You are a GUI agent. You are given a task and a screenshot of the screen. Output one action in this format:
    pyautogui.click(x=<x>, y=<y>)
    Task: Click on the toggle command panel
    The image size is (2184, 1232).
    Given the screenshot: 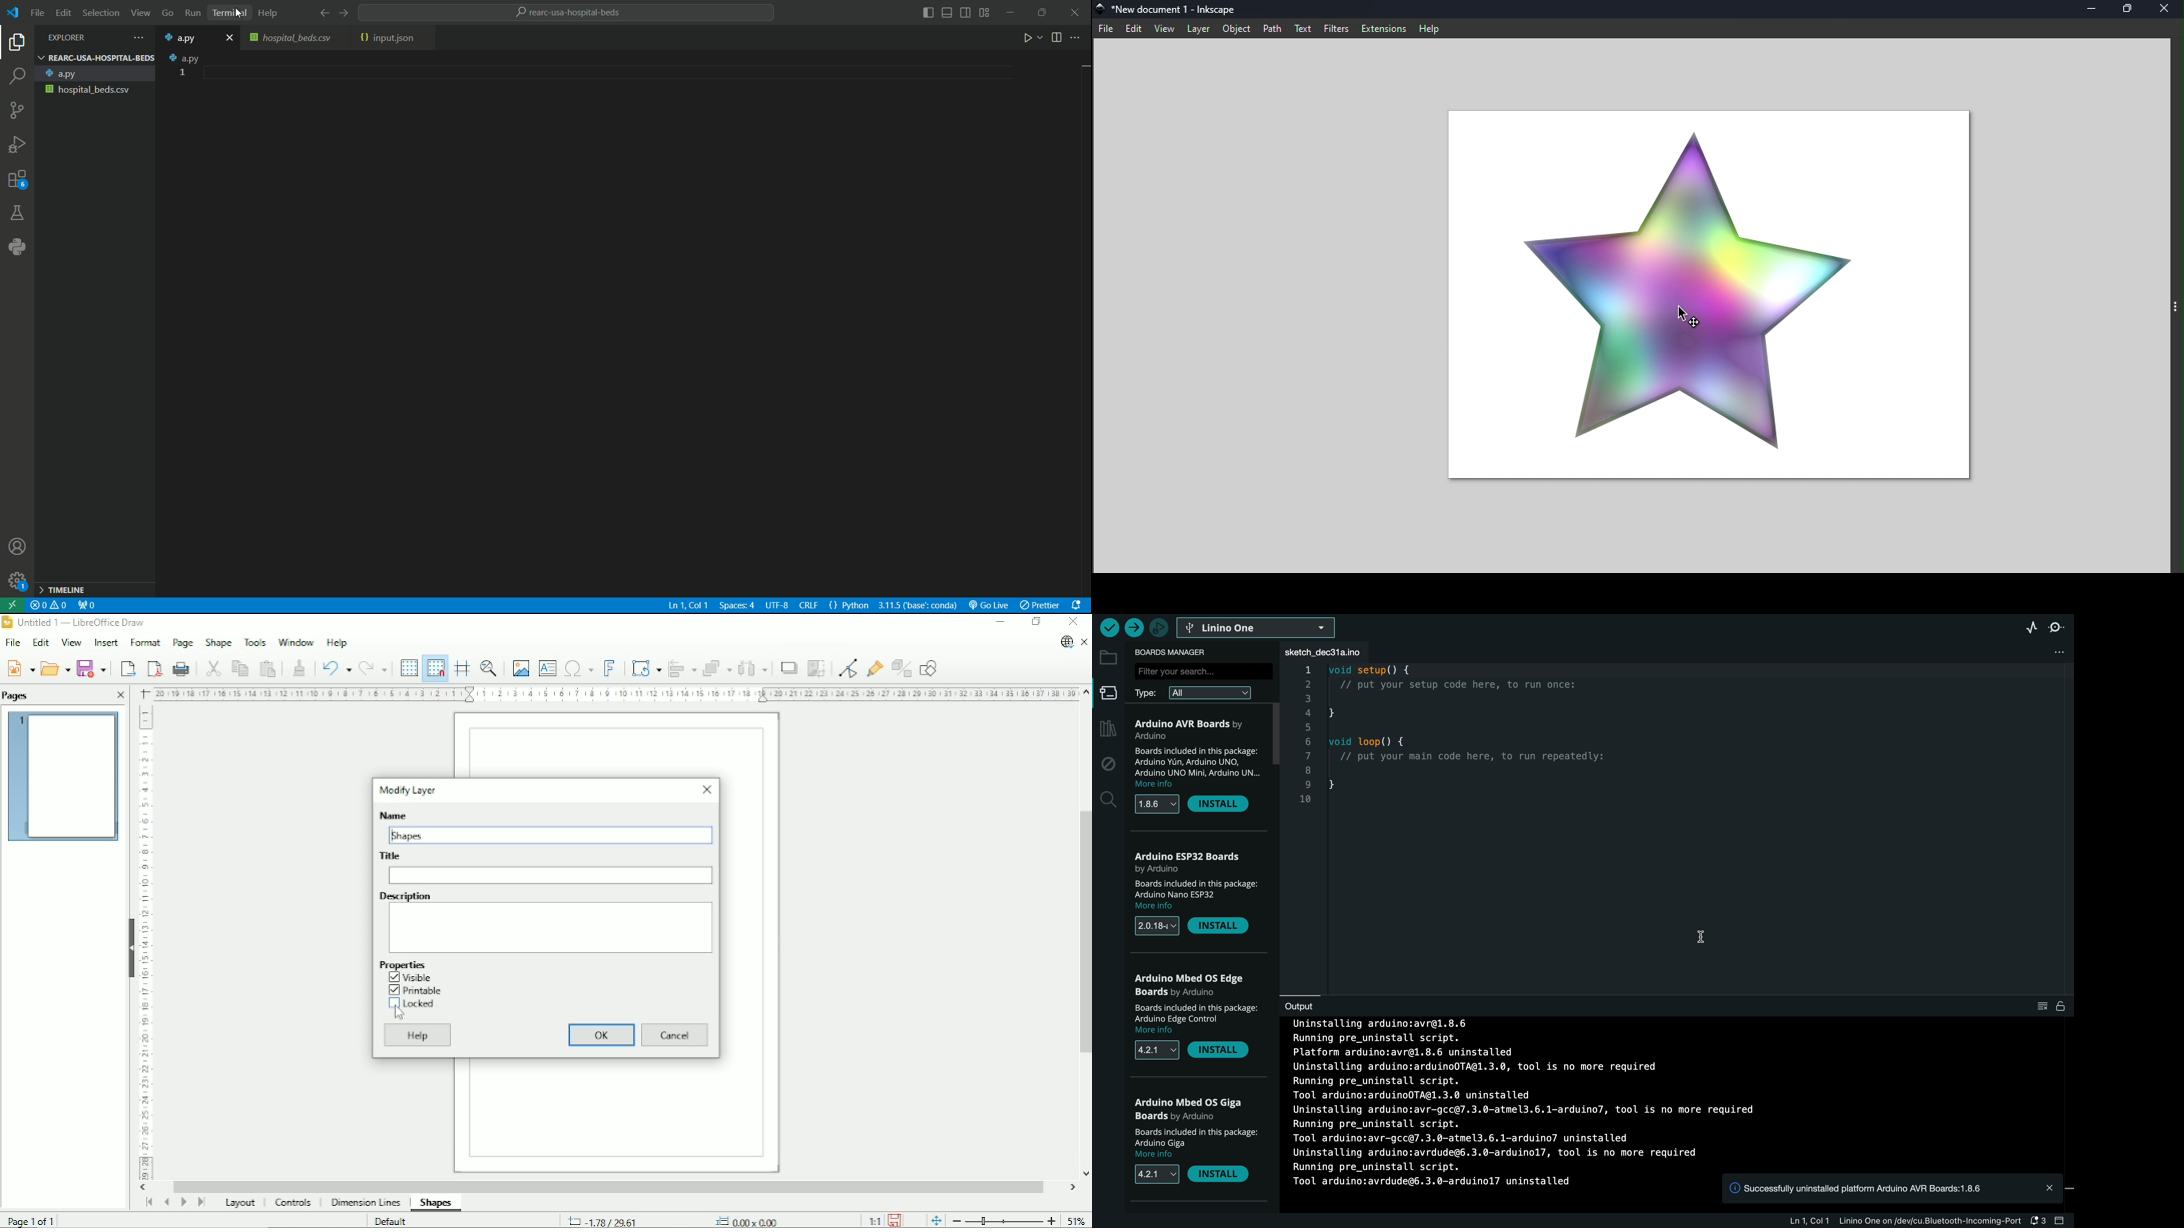 What is the action you would take?
    pyautogui.click(x=2173, y=307)
    